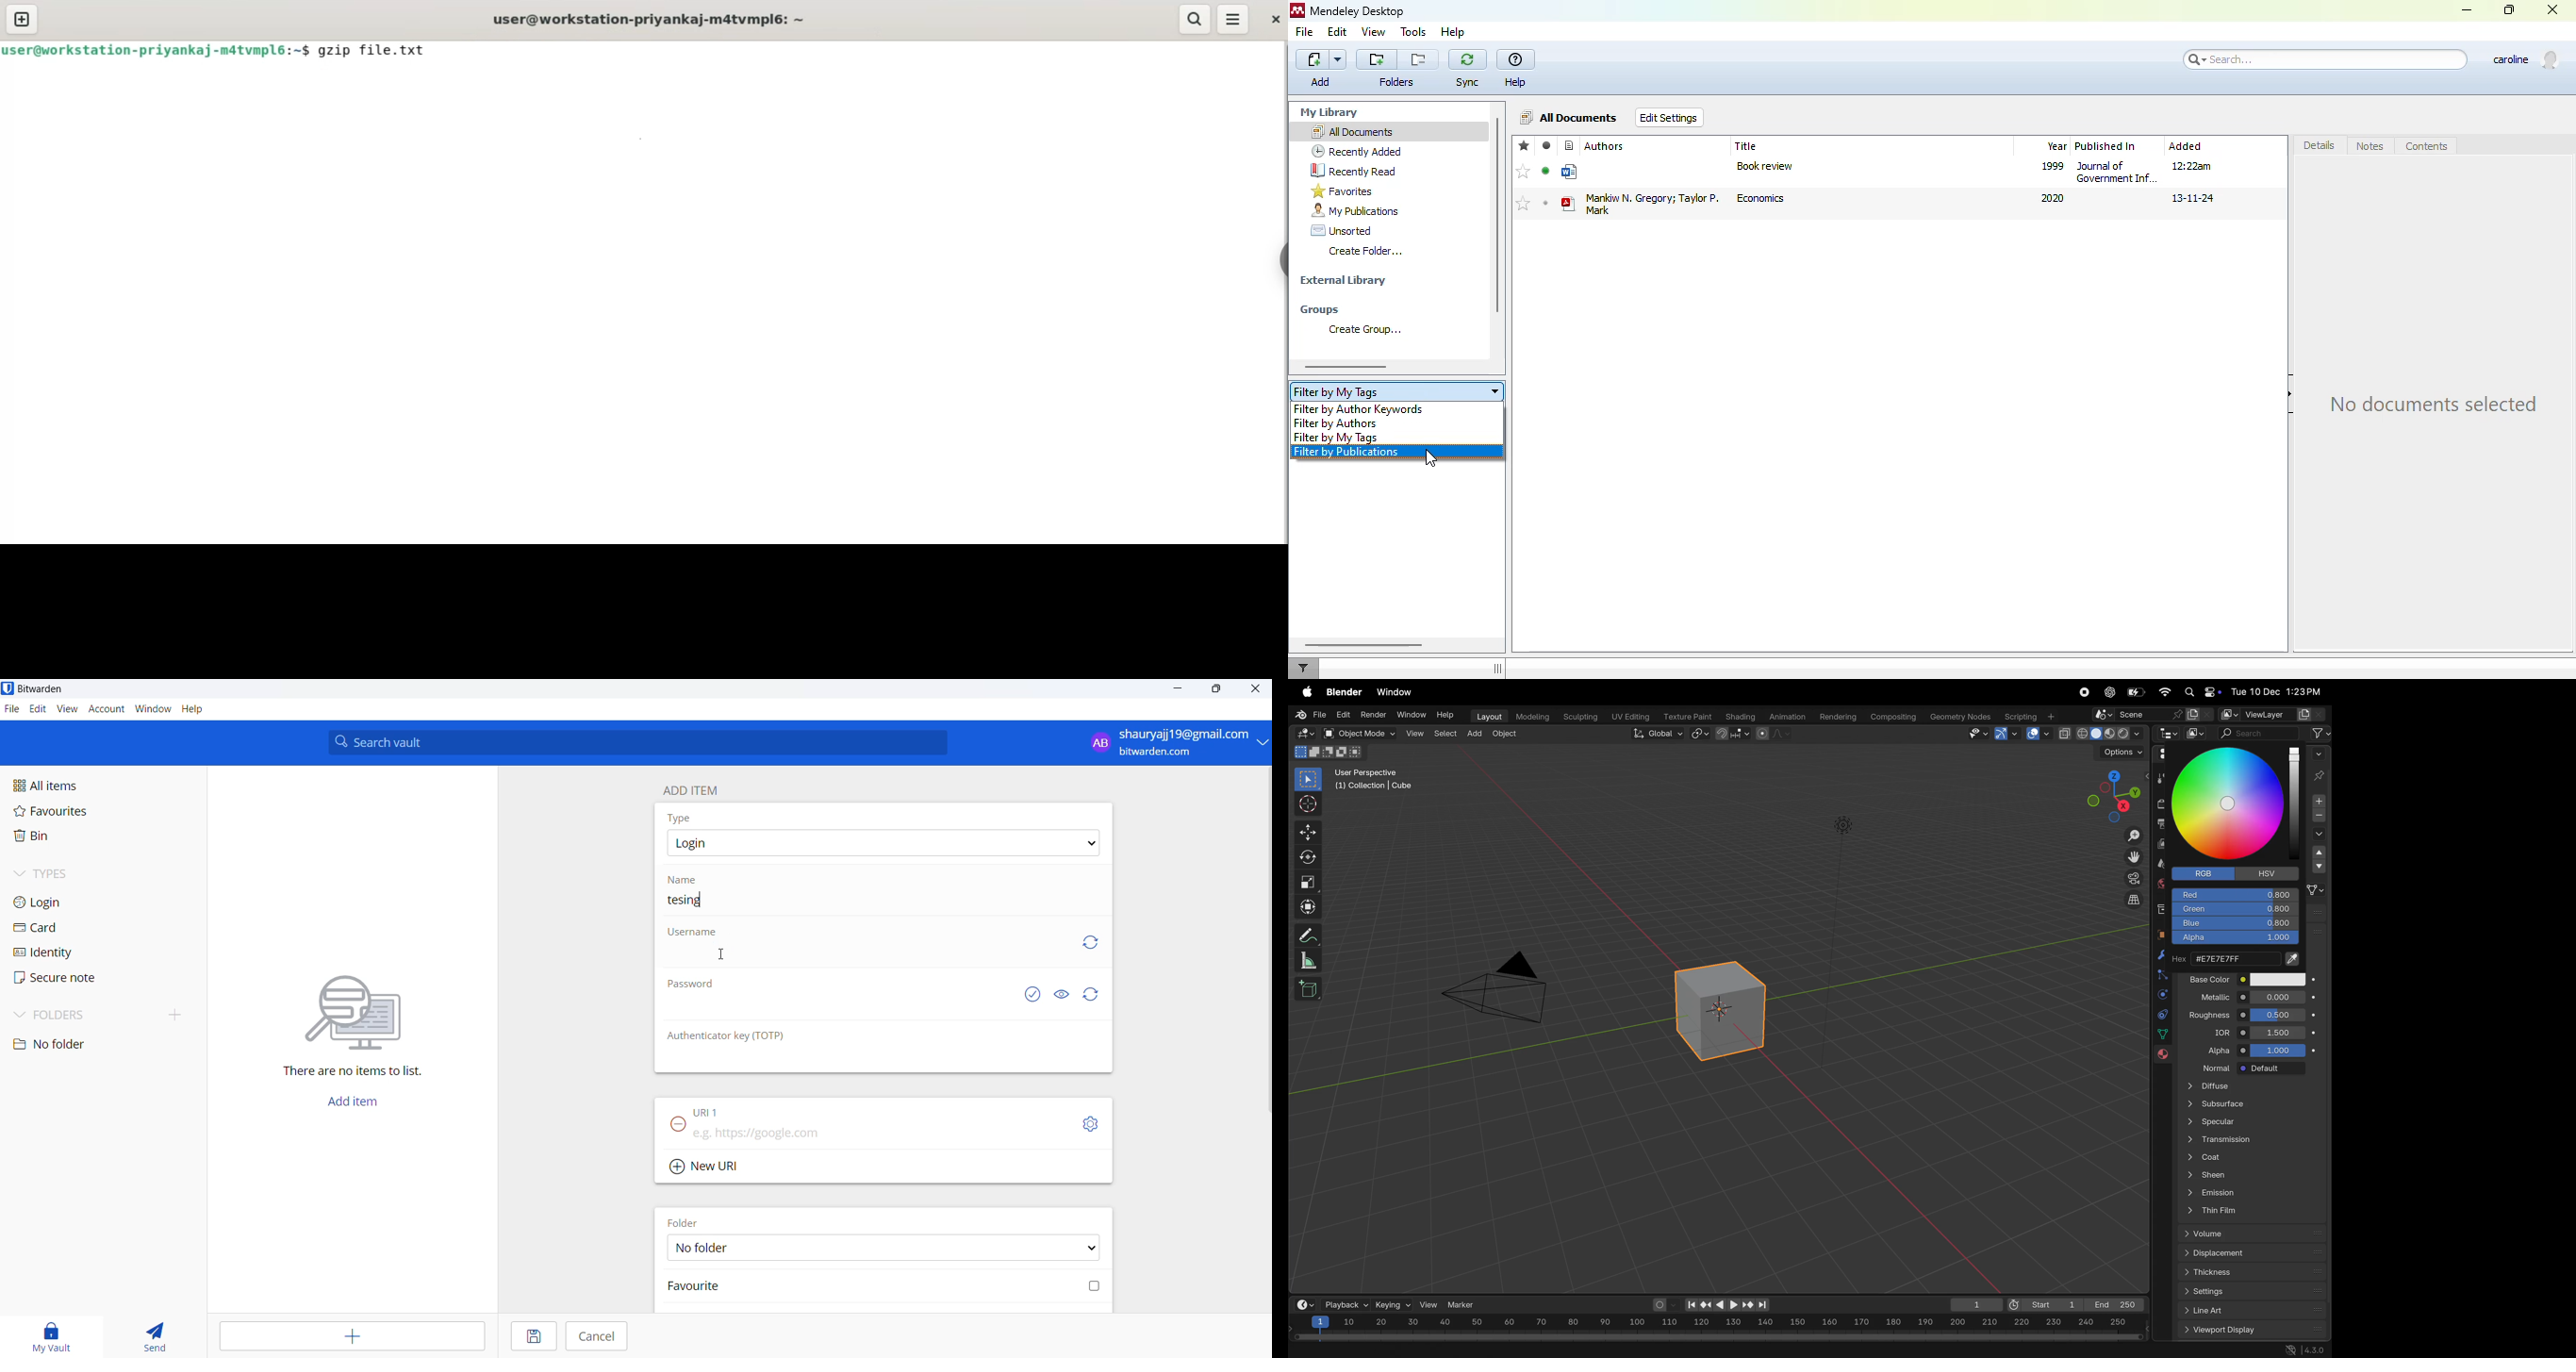 This screenshot has height=1372, width=2576. I want to click on camera view , so click(1502, 984).